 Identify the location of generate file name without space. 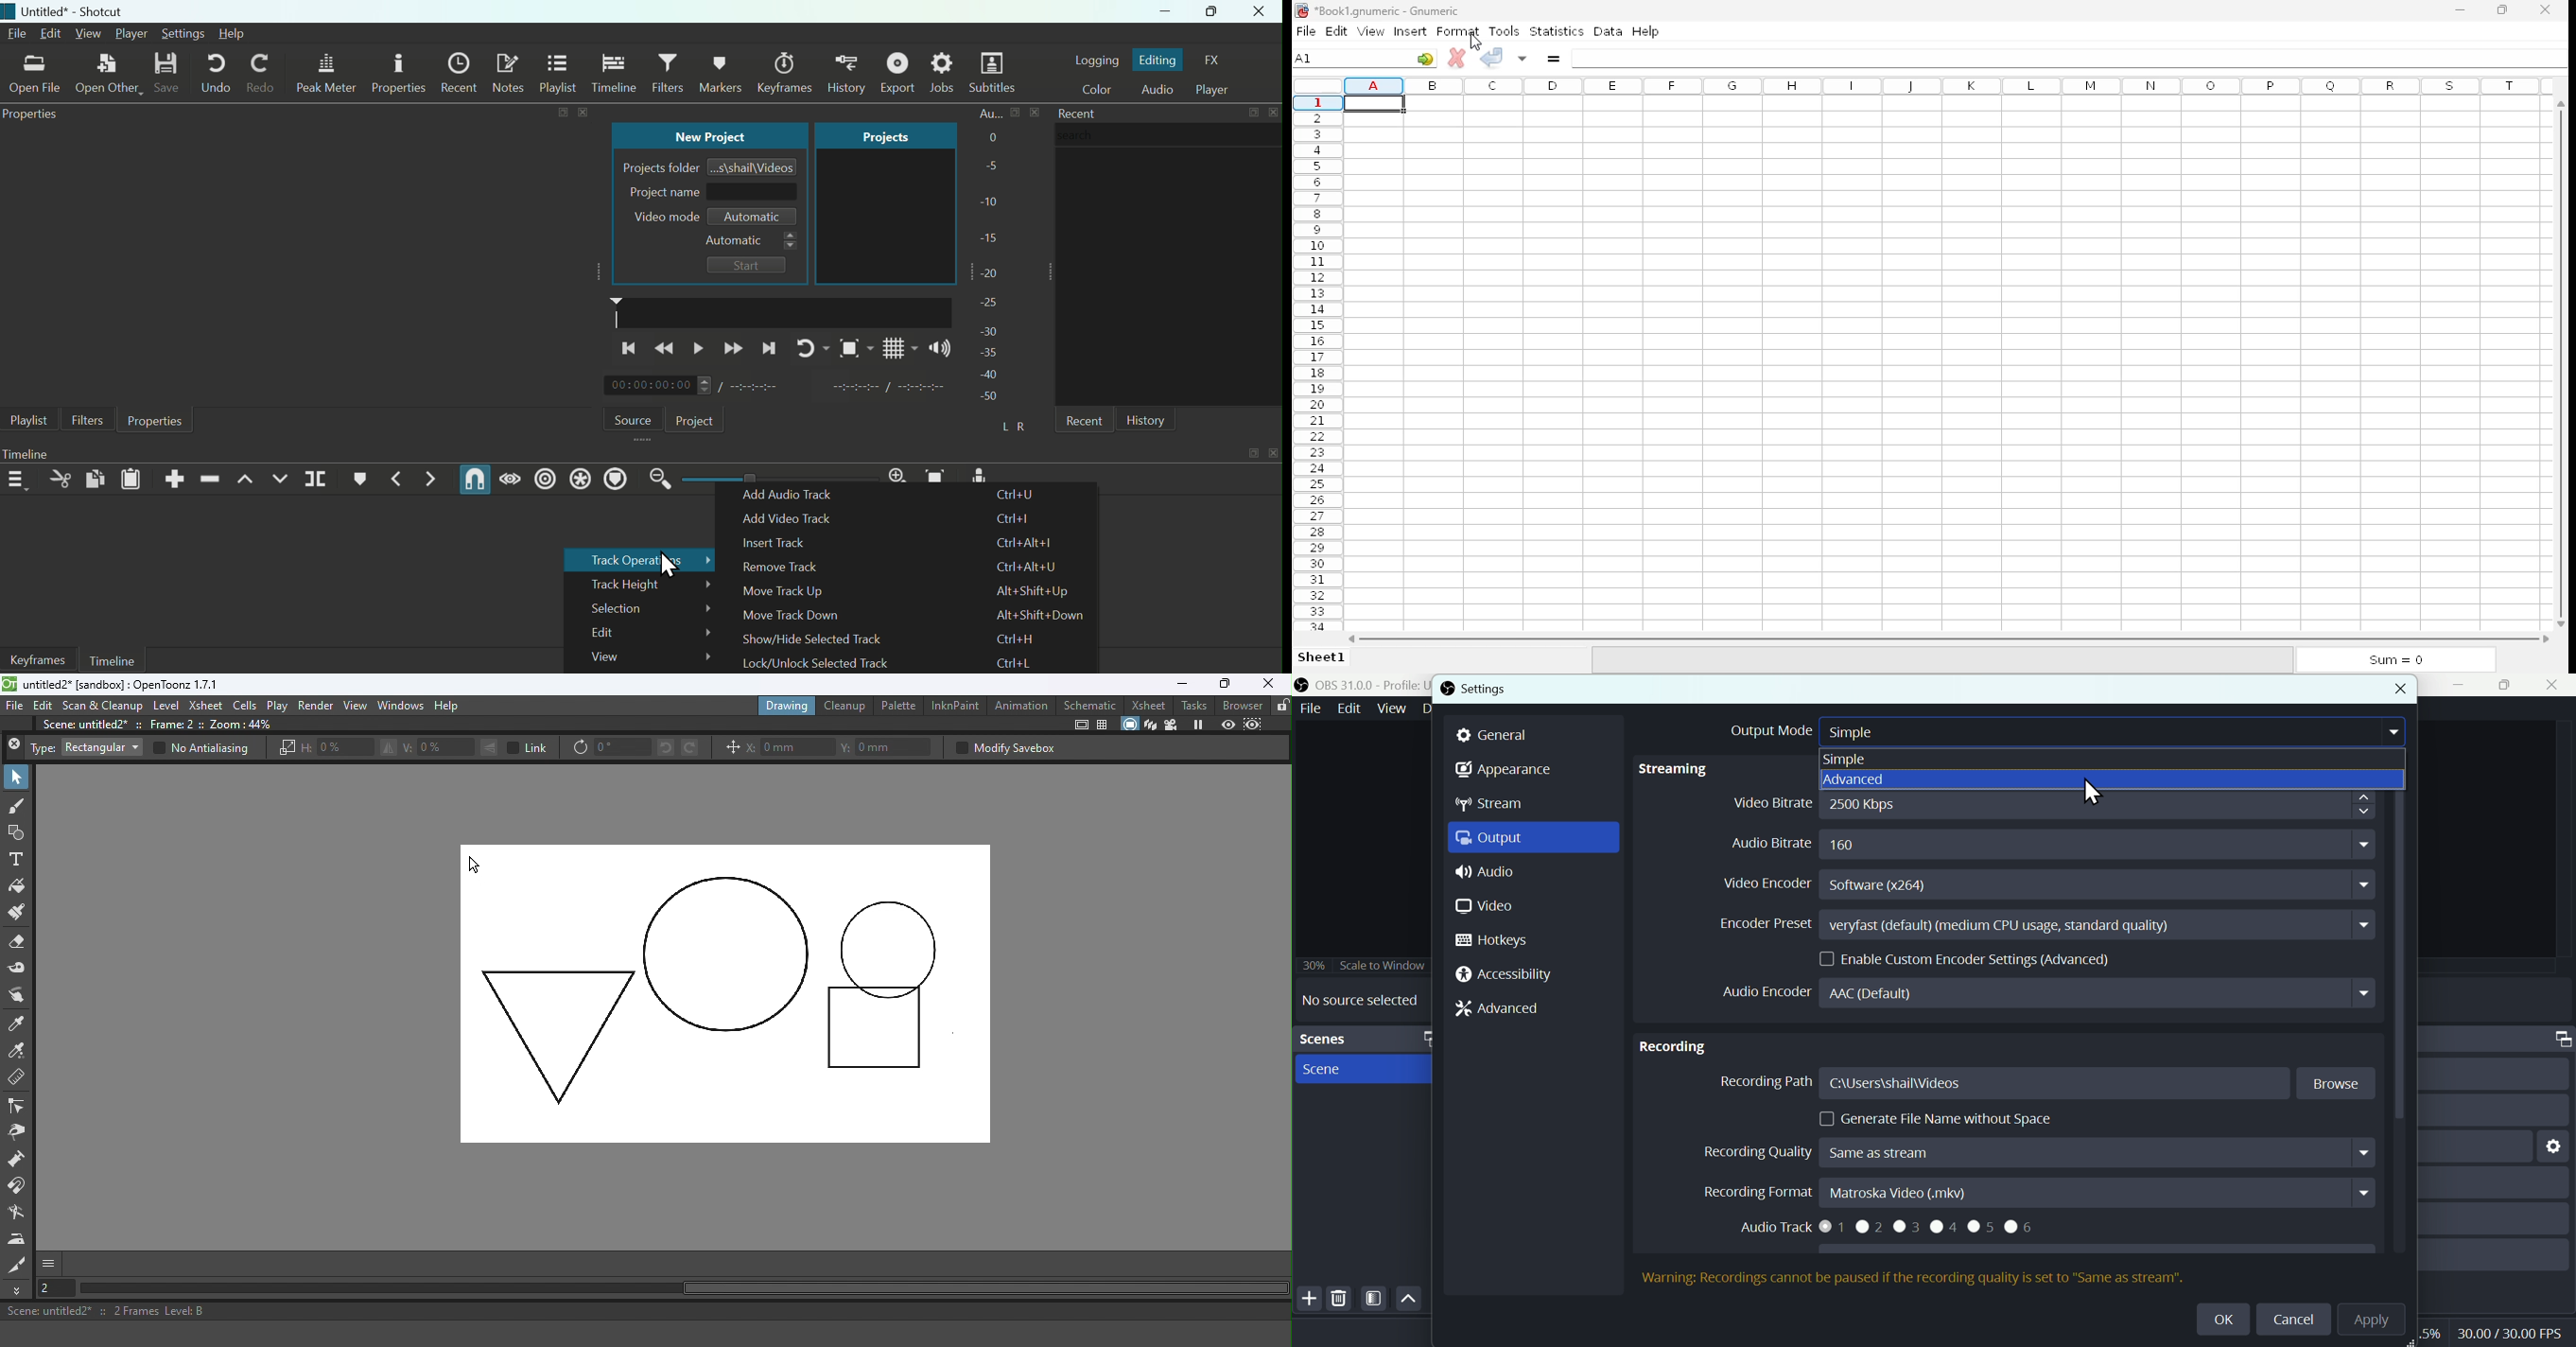
(1930, 1115).